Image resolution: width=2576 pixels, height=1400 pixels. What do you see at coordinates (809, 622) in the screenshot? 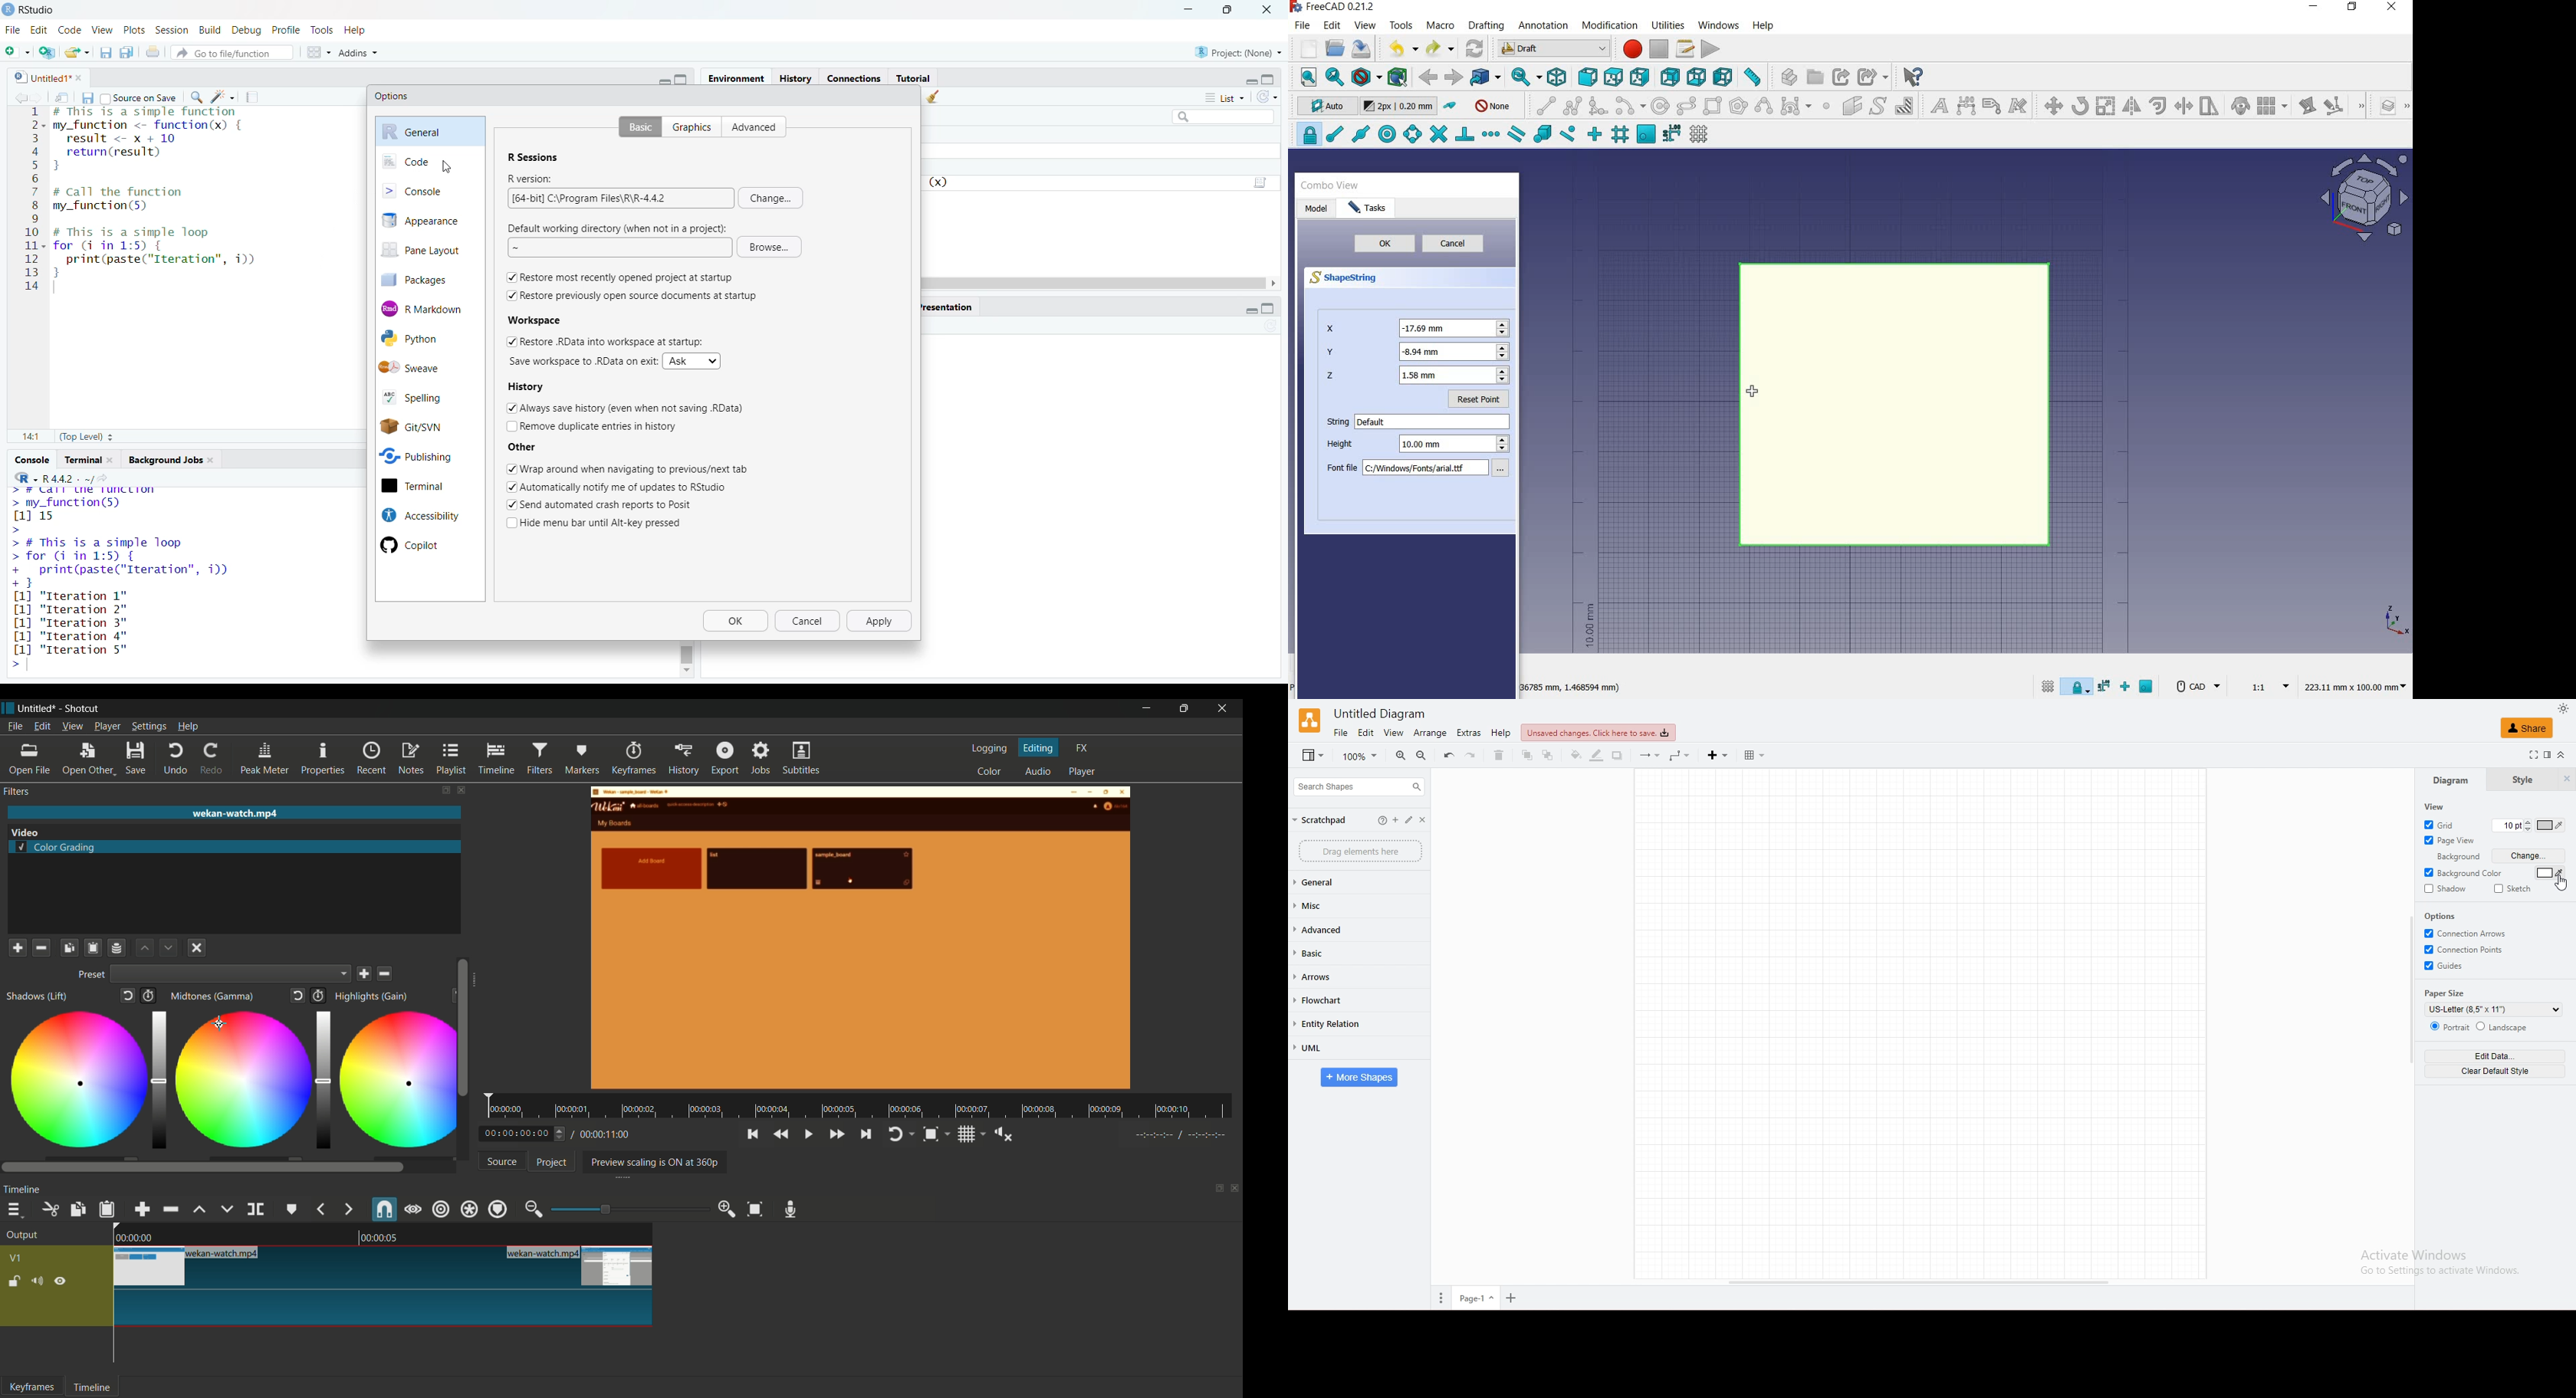
I see `cancel` at bounding box center [809, 622].